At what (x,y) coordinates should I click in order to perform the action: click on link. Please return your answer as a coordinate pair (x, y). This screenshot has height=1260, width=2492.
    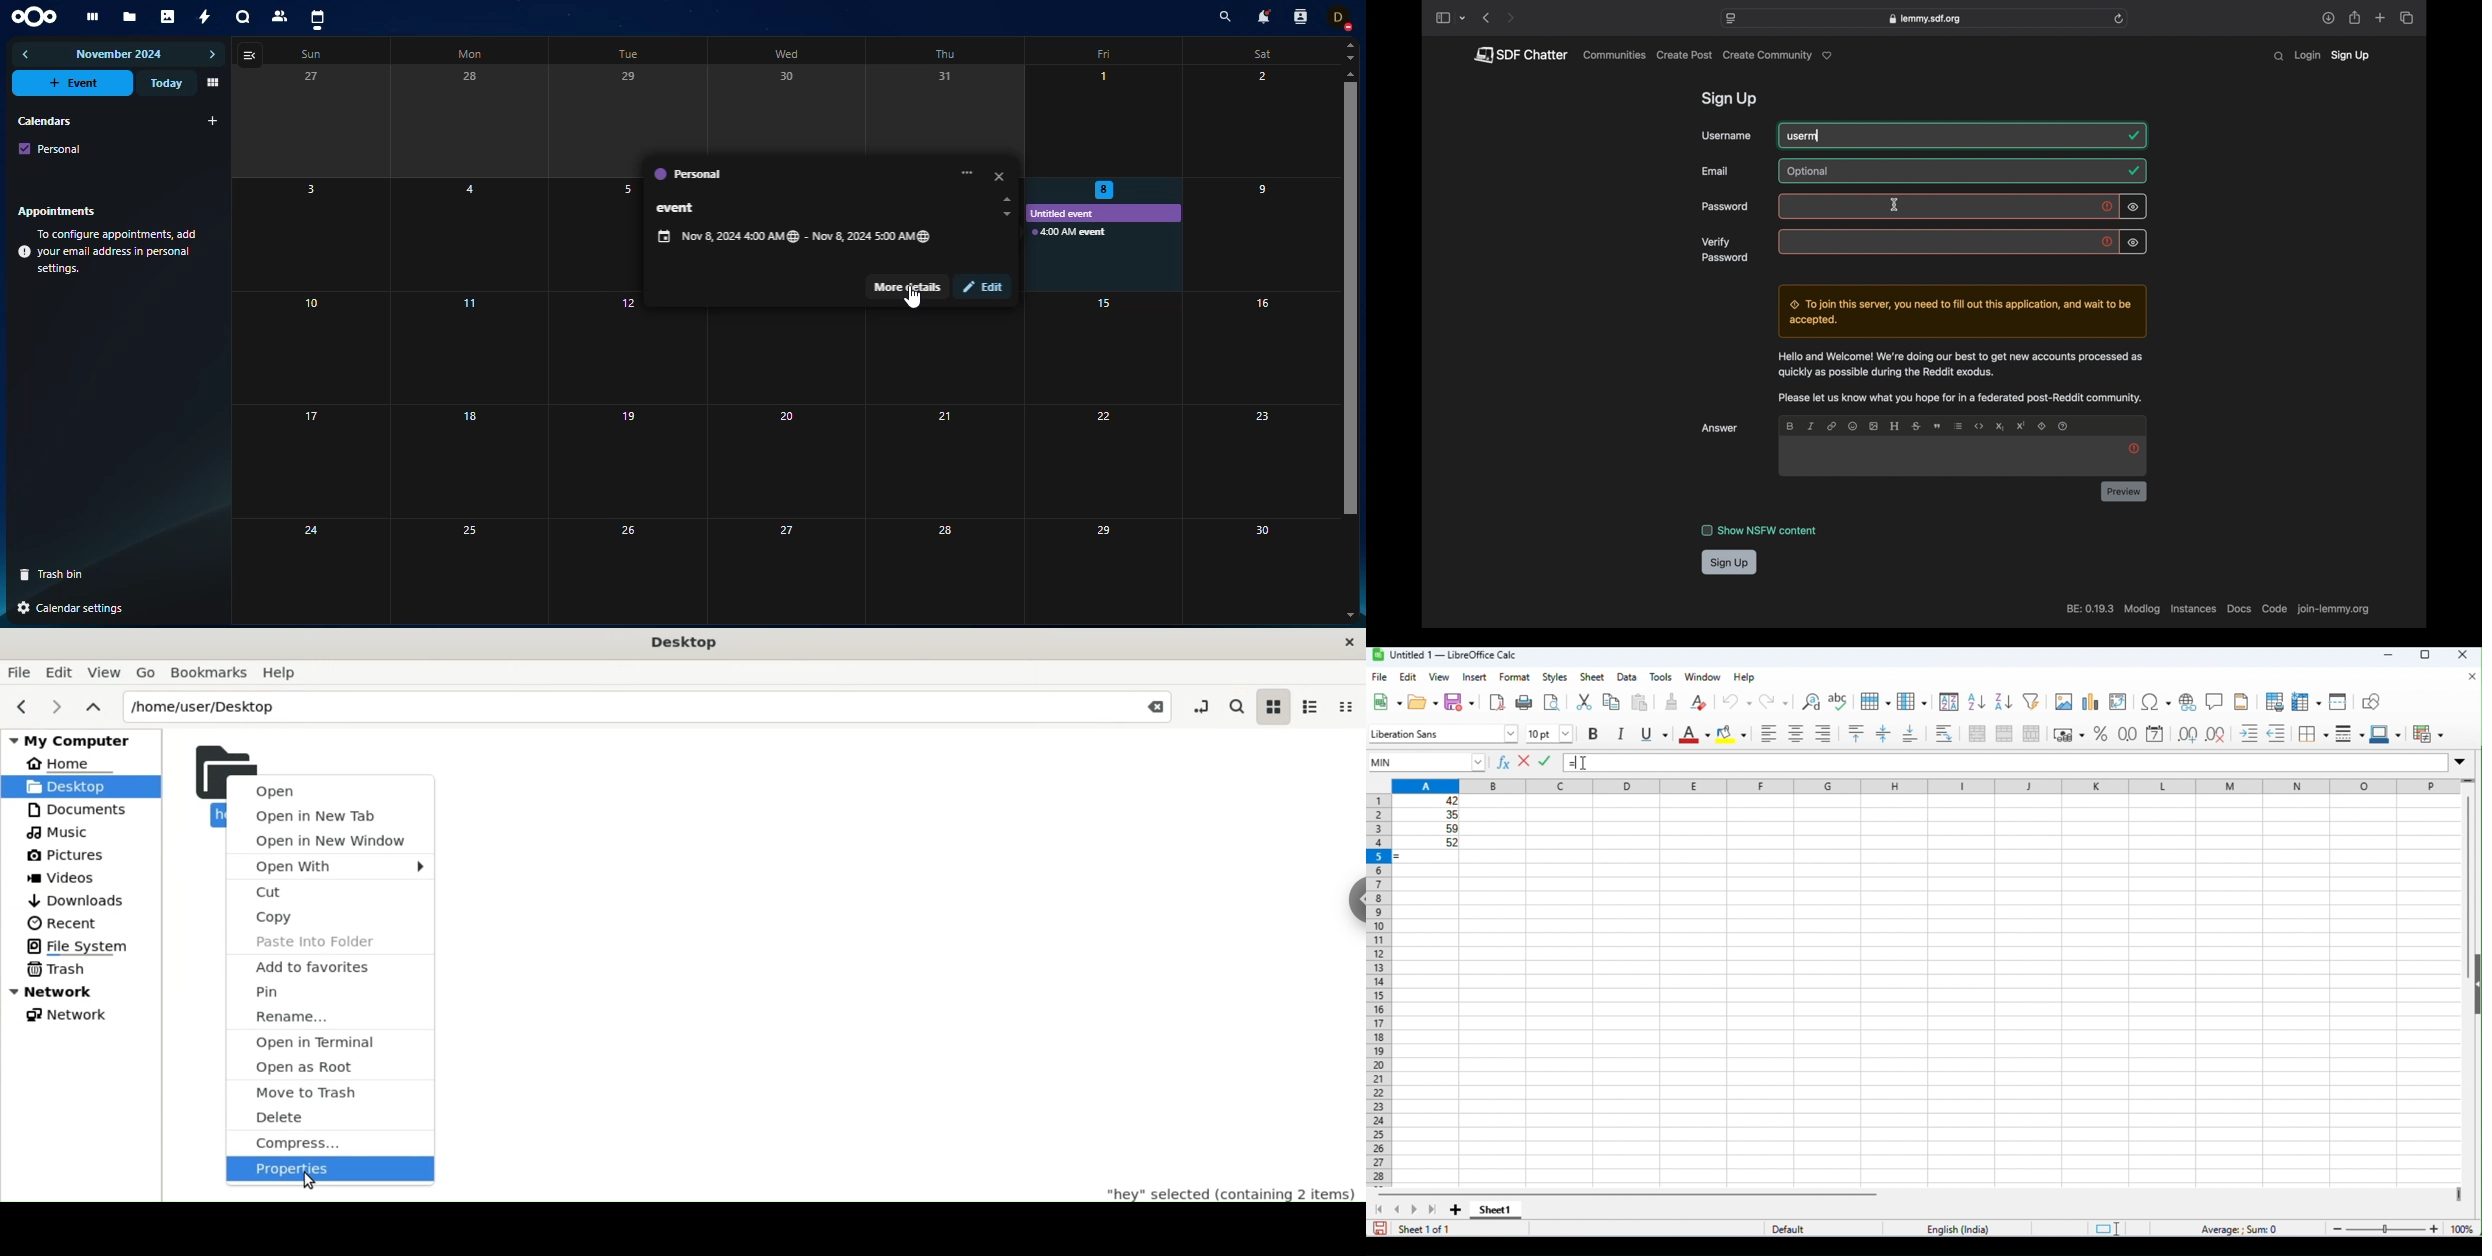
    Looking at the image, I should click on (1831, 426).